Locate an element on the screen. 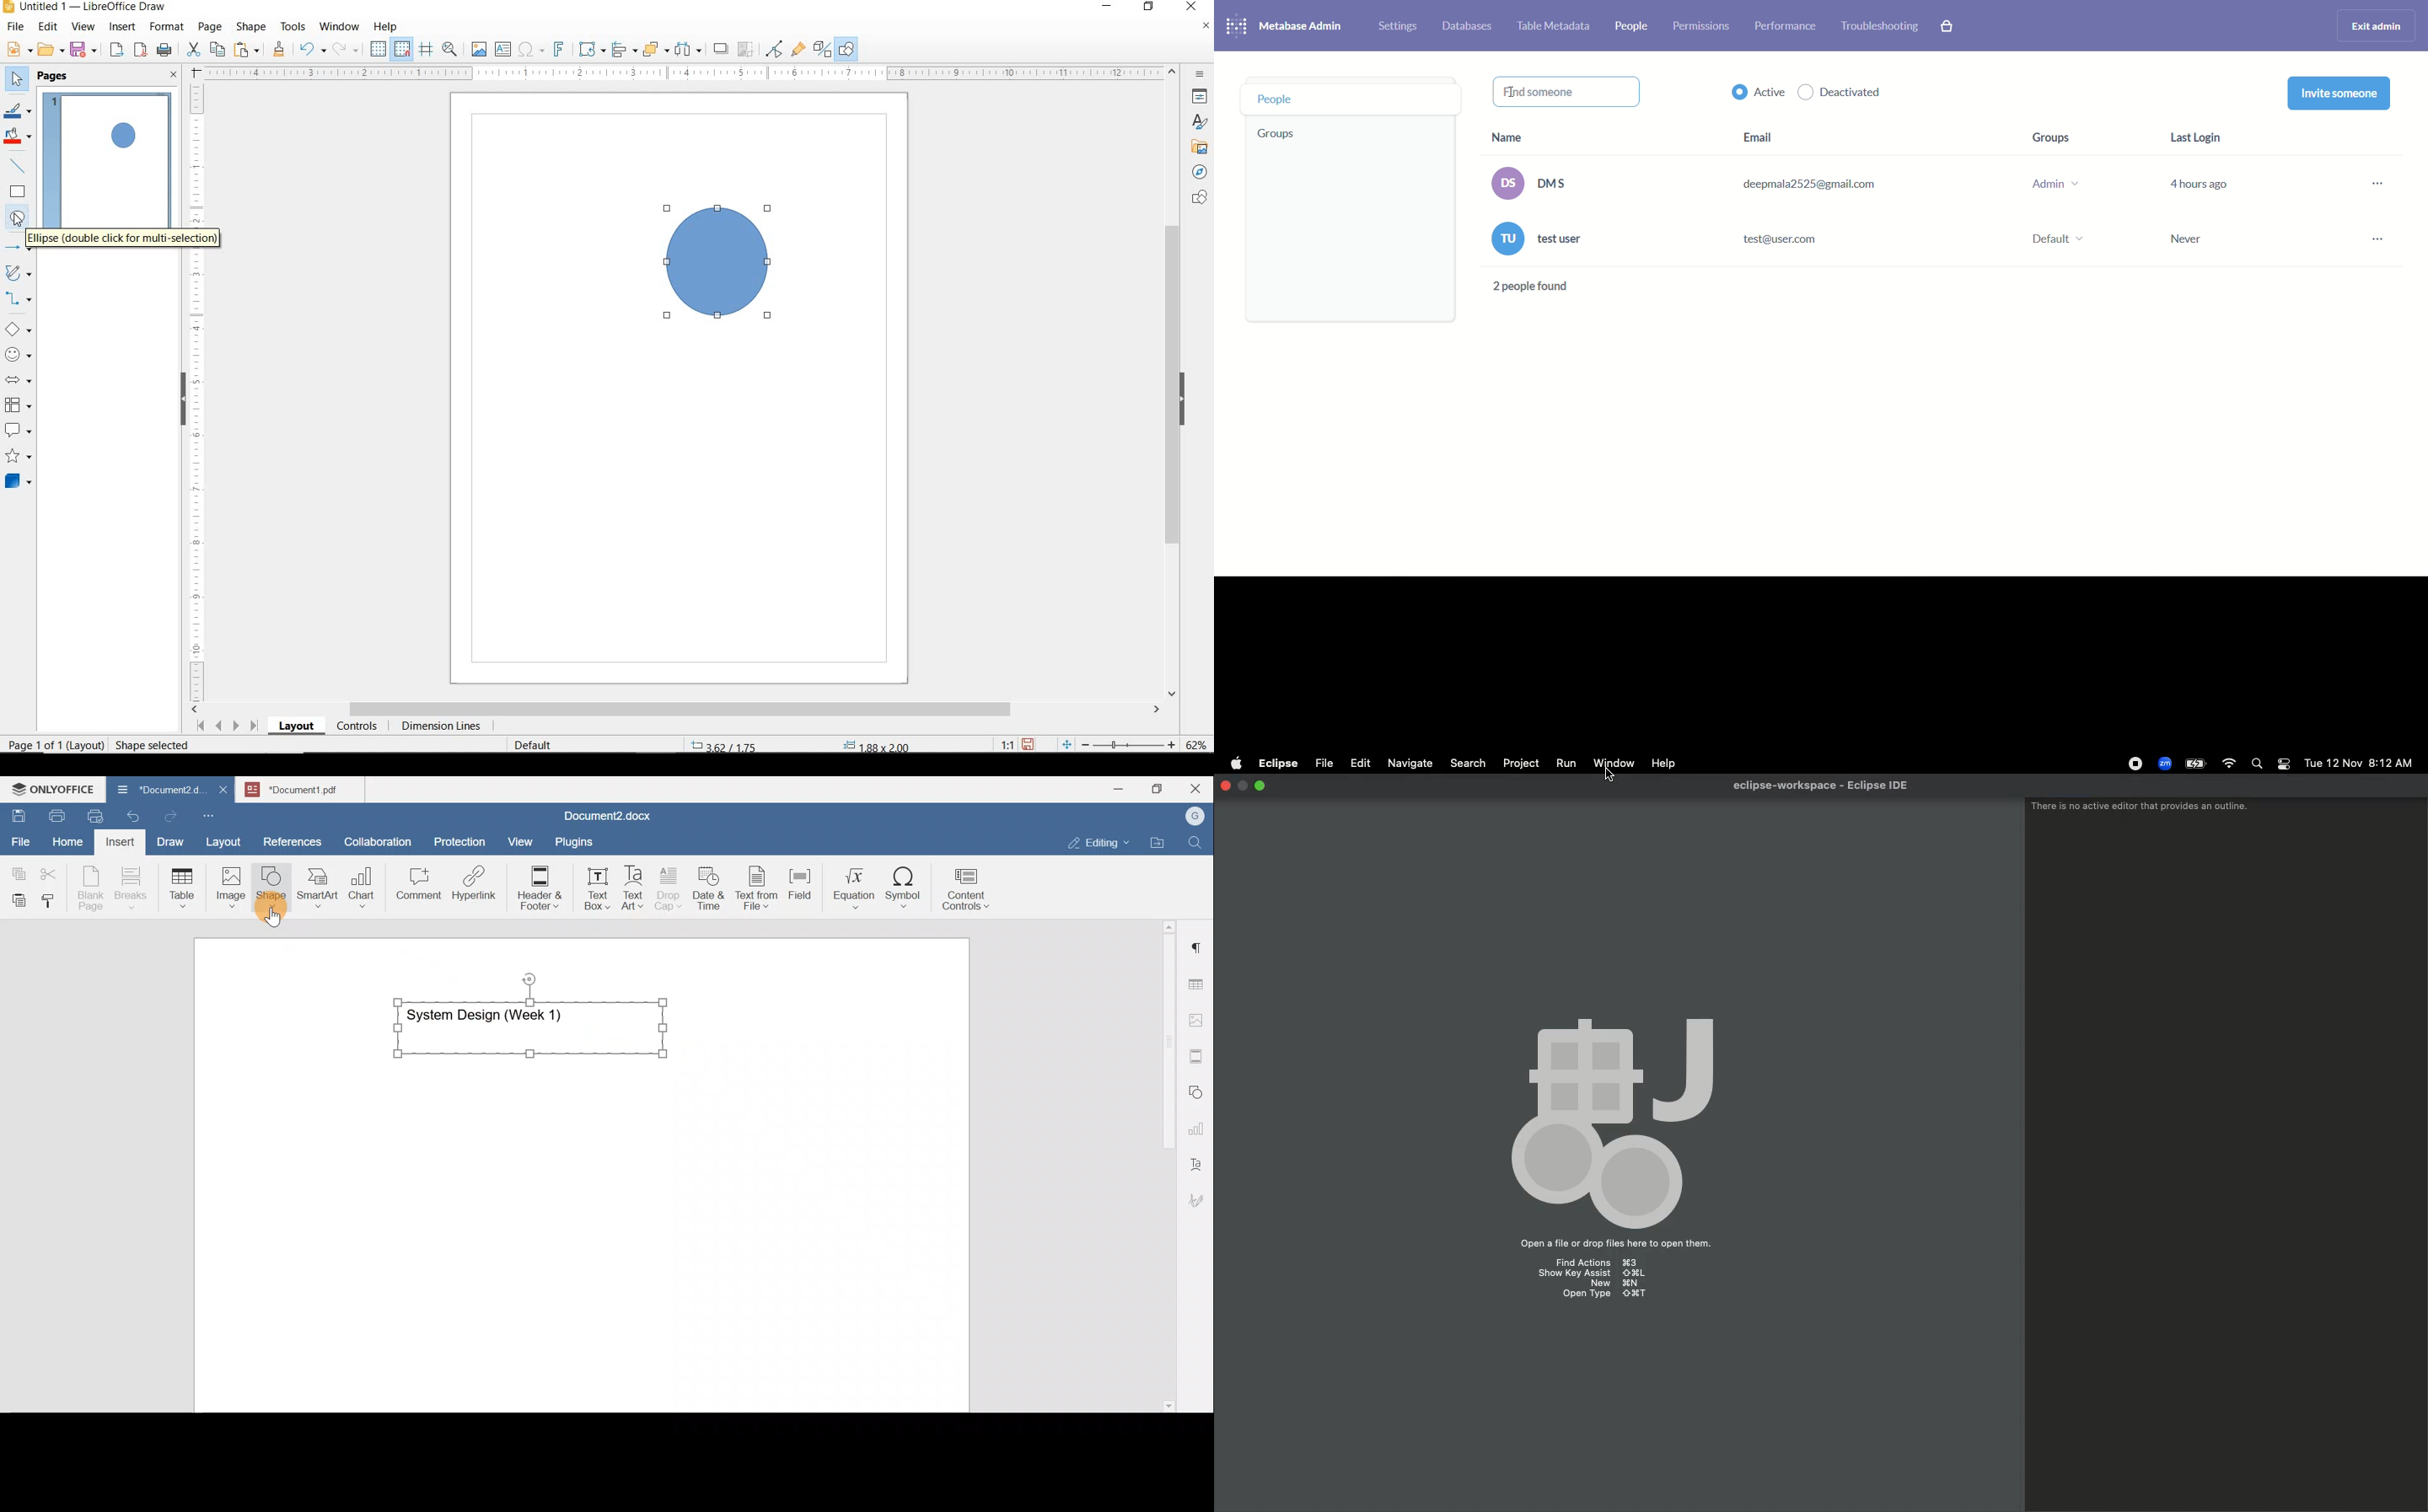 The height and width of the screenshot is (1512, 2436). COPY is located at coordinates (218, 48).